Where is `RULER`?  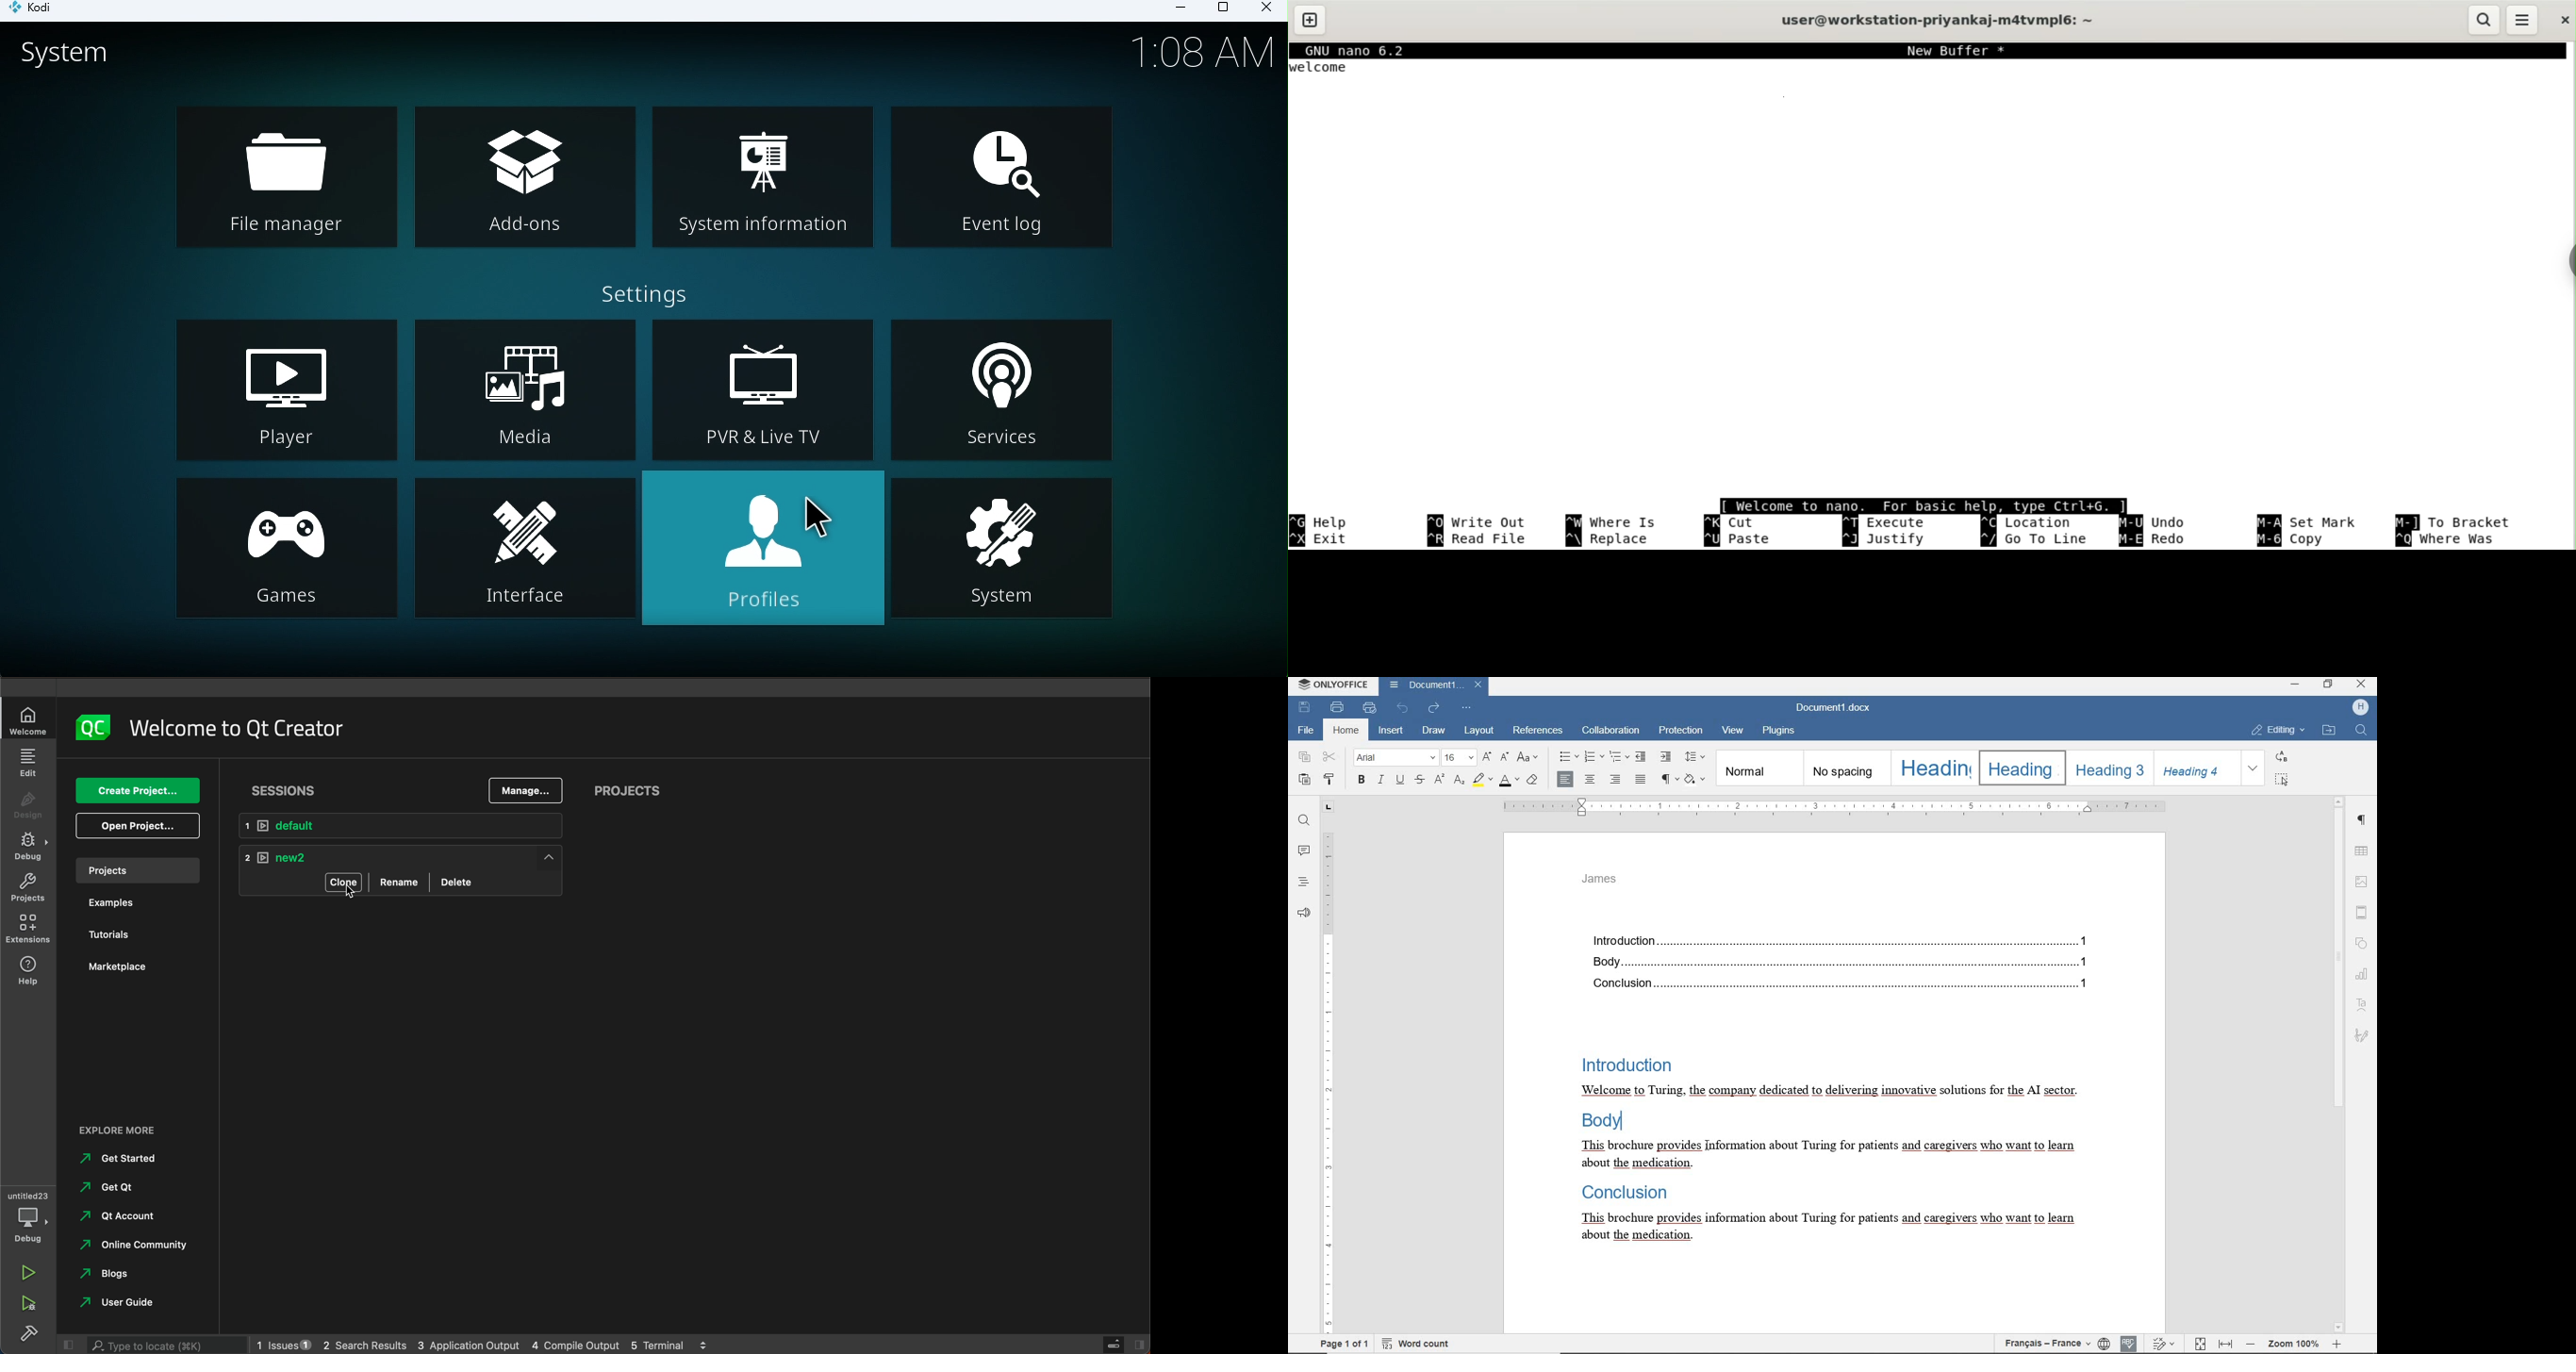
RULER is located at coordinates (1833, 807).